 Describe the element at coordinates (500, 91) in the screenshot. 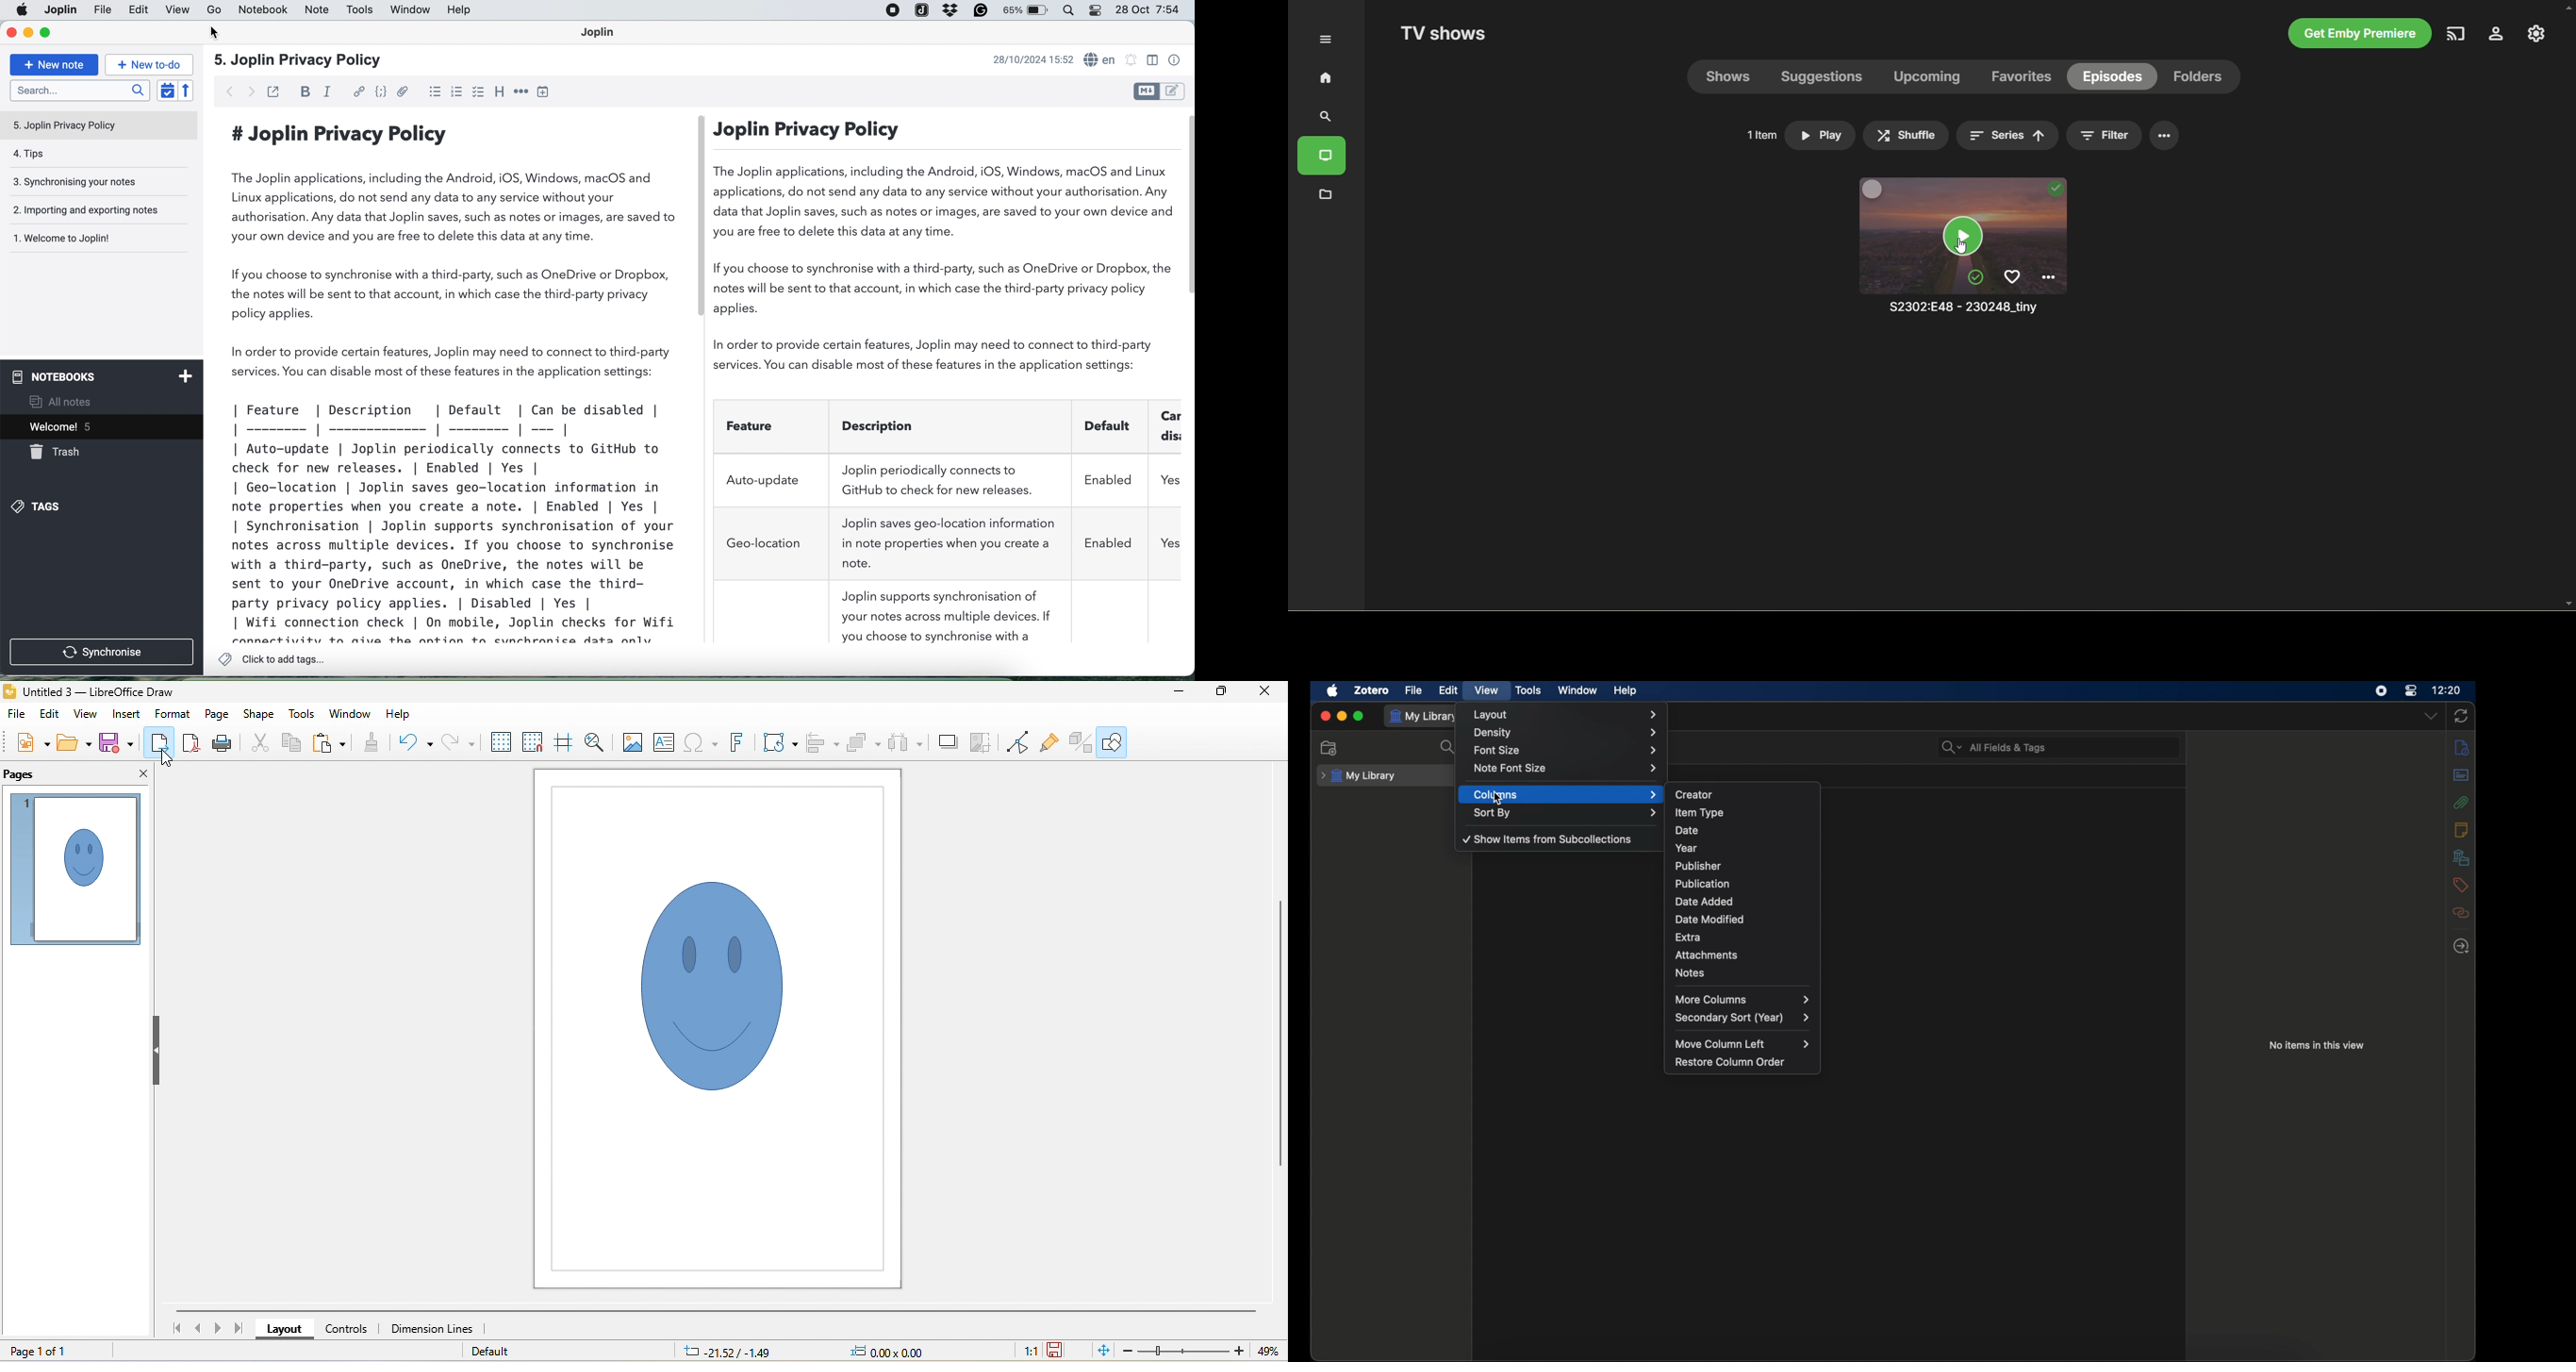

I see `heading` at that location.